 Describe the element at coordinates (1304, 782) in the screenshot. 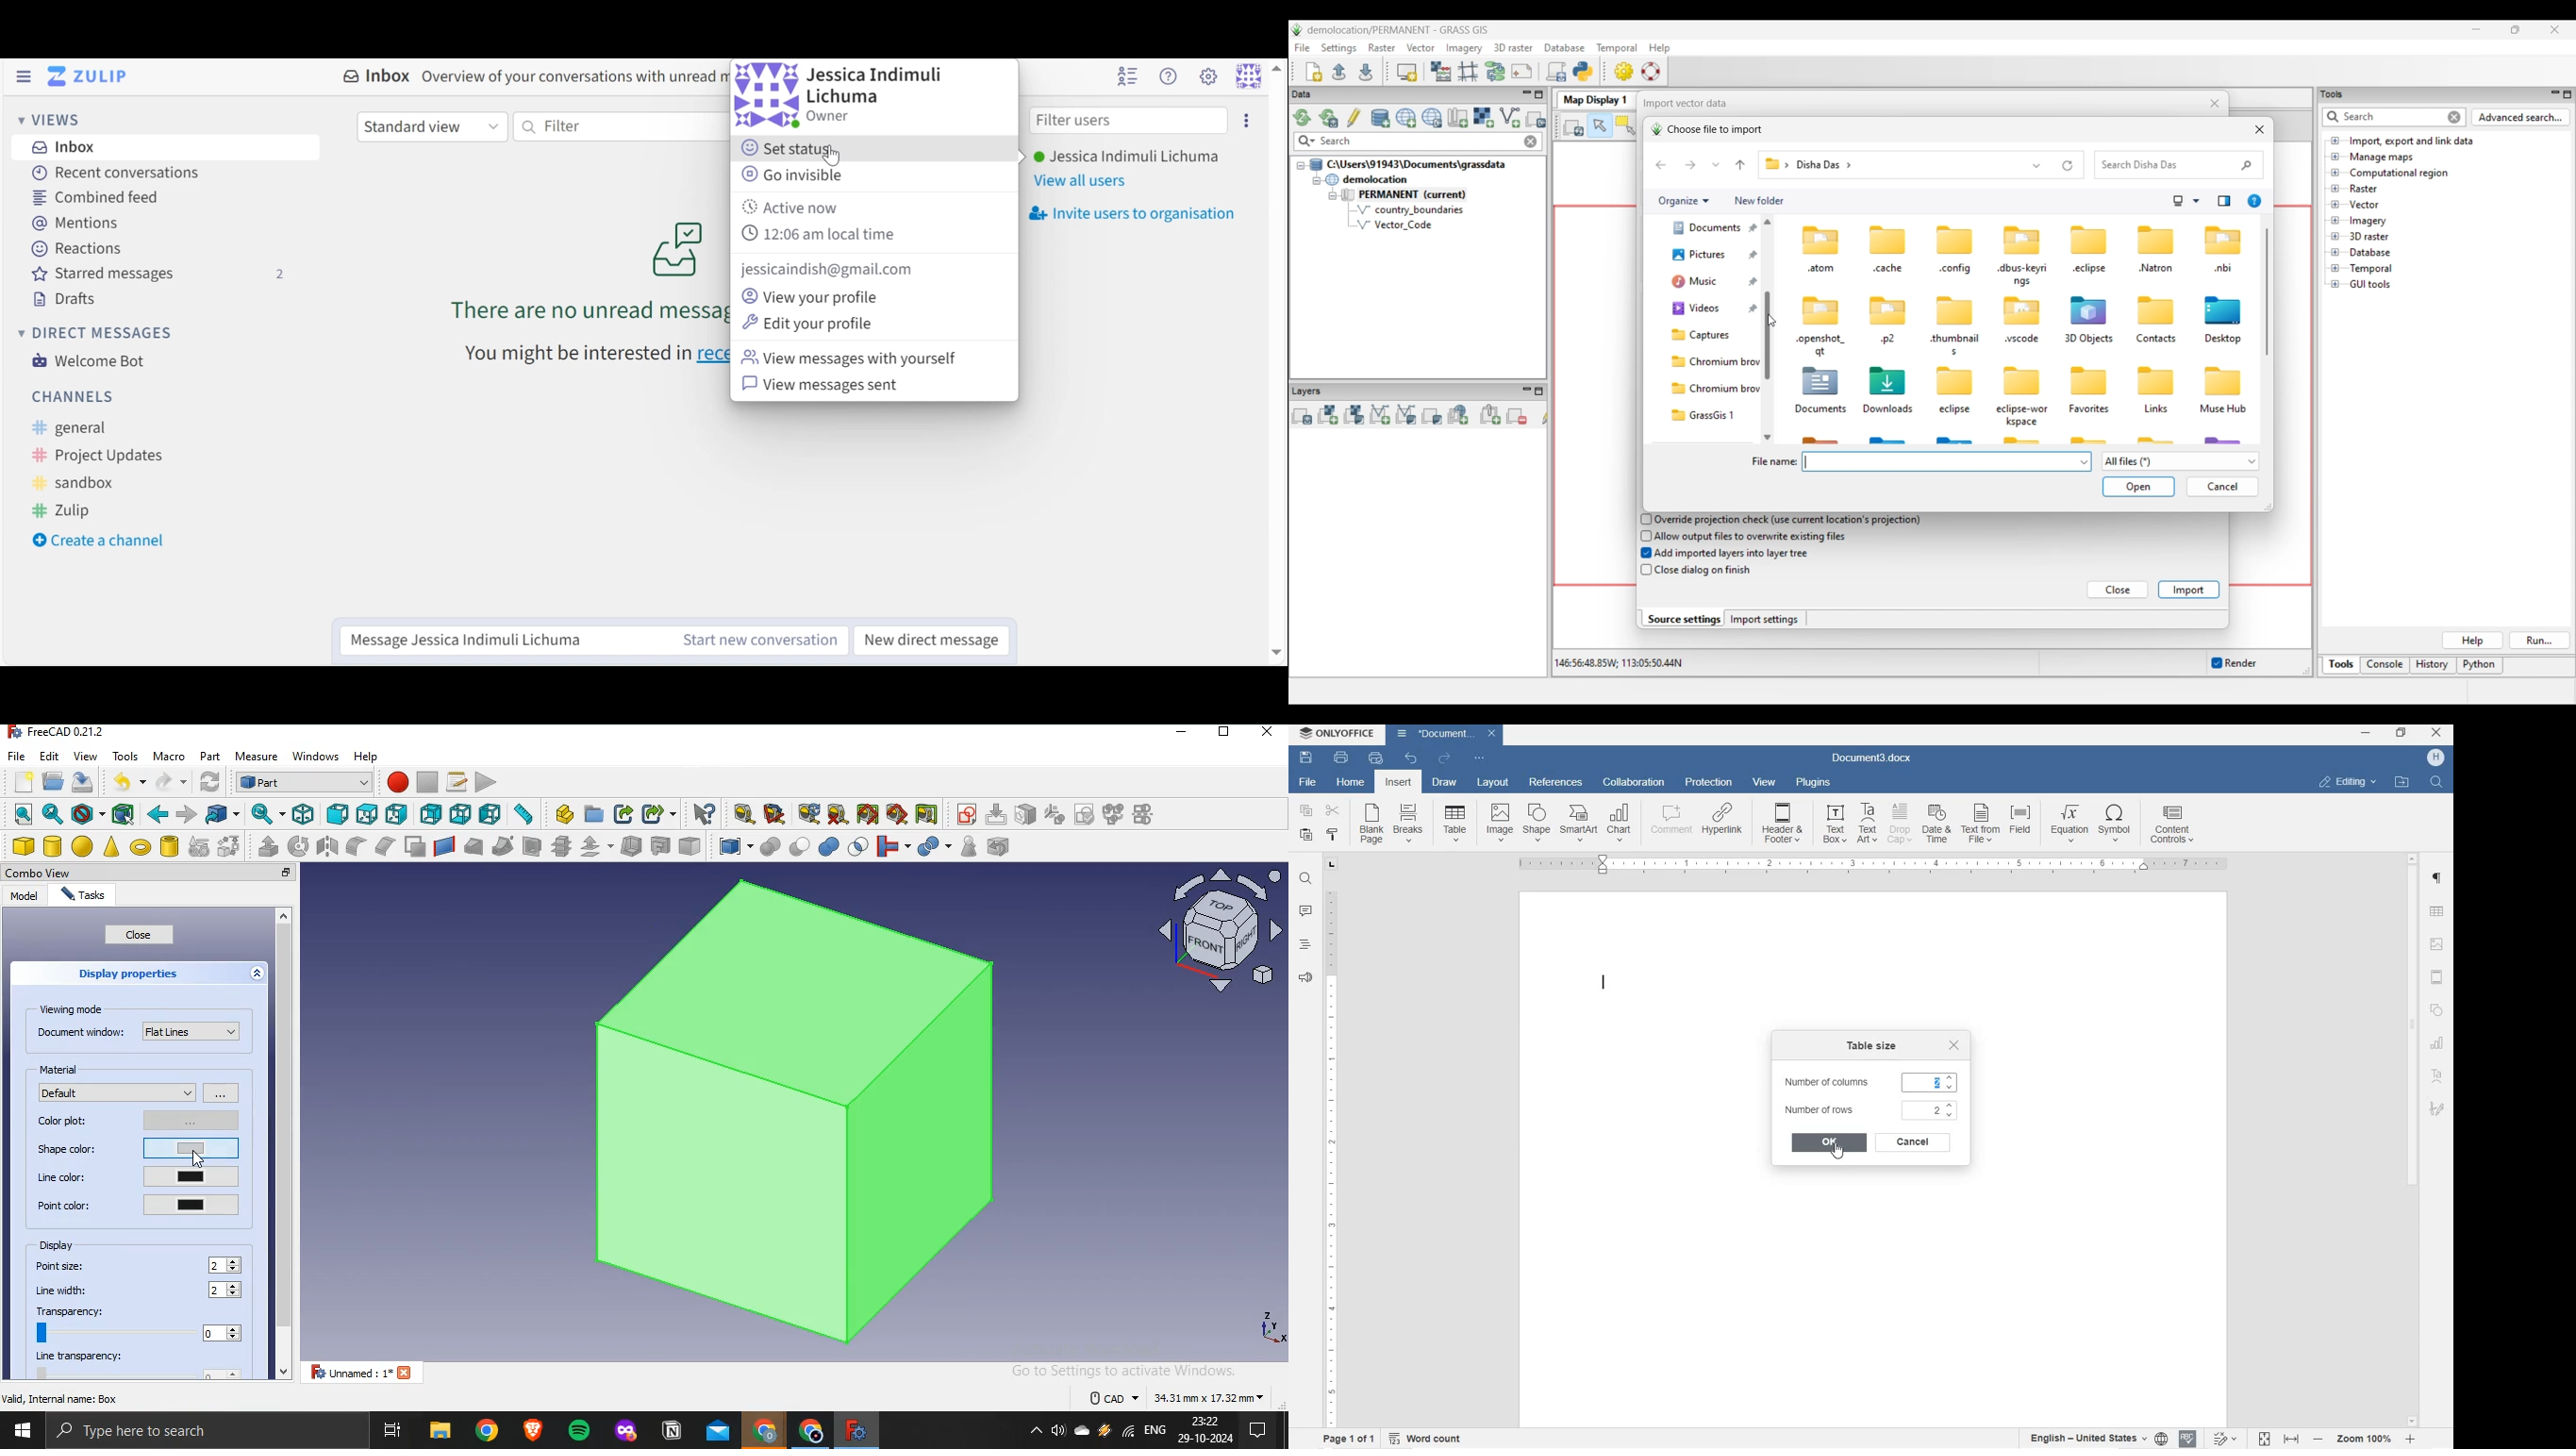

I see `FILE` at that location.